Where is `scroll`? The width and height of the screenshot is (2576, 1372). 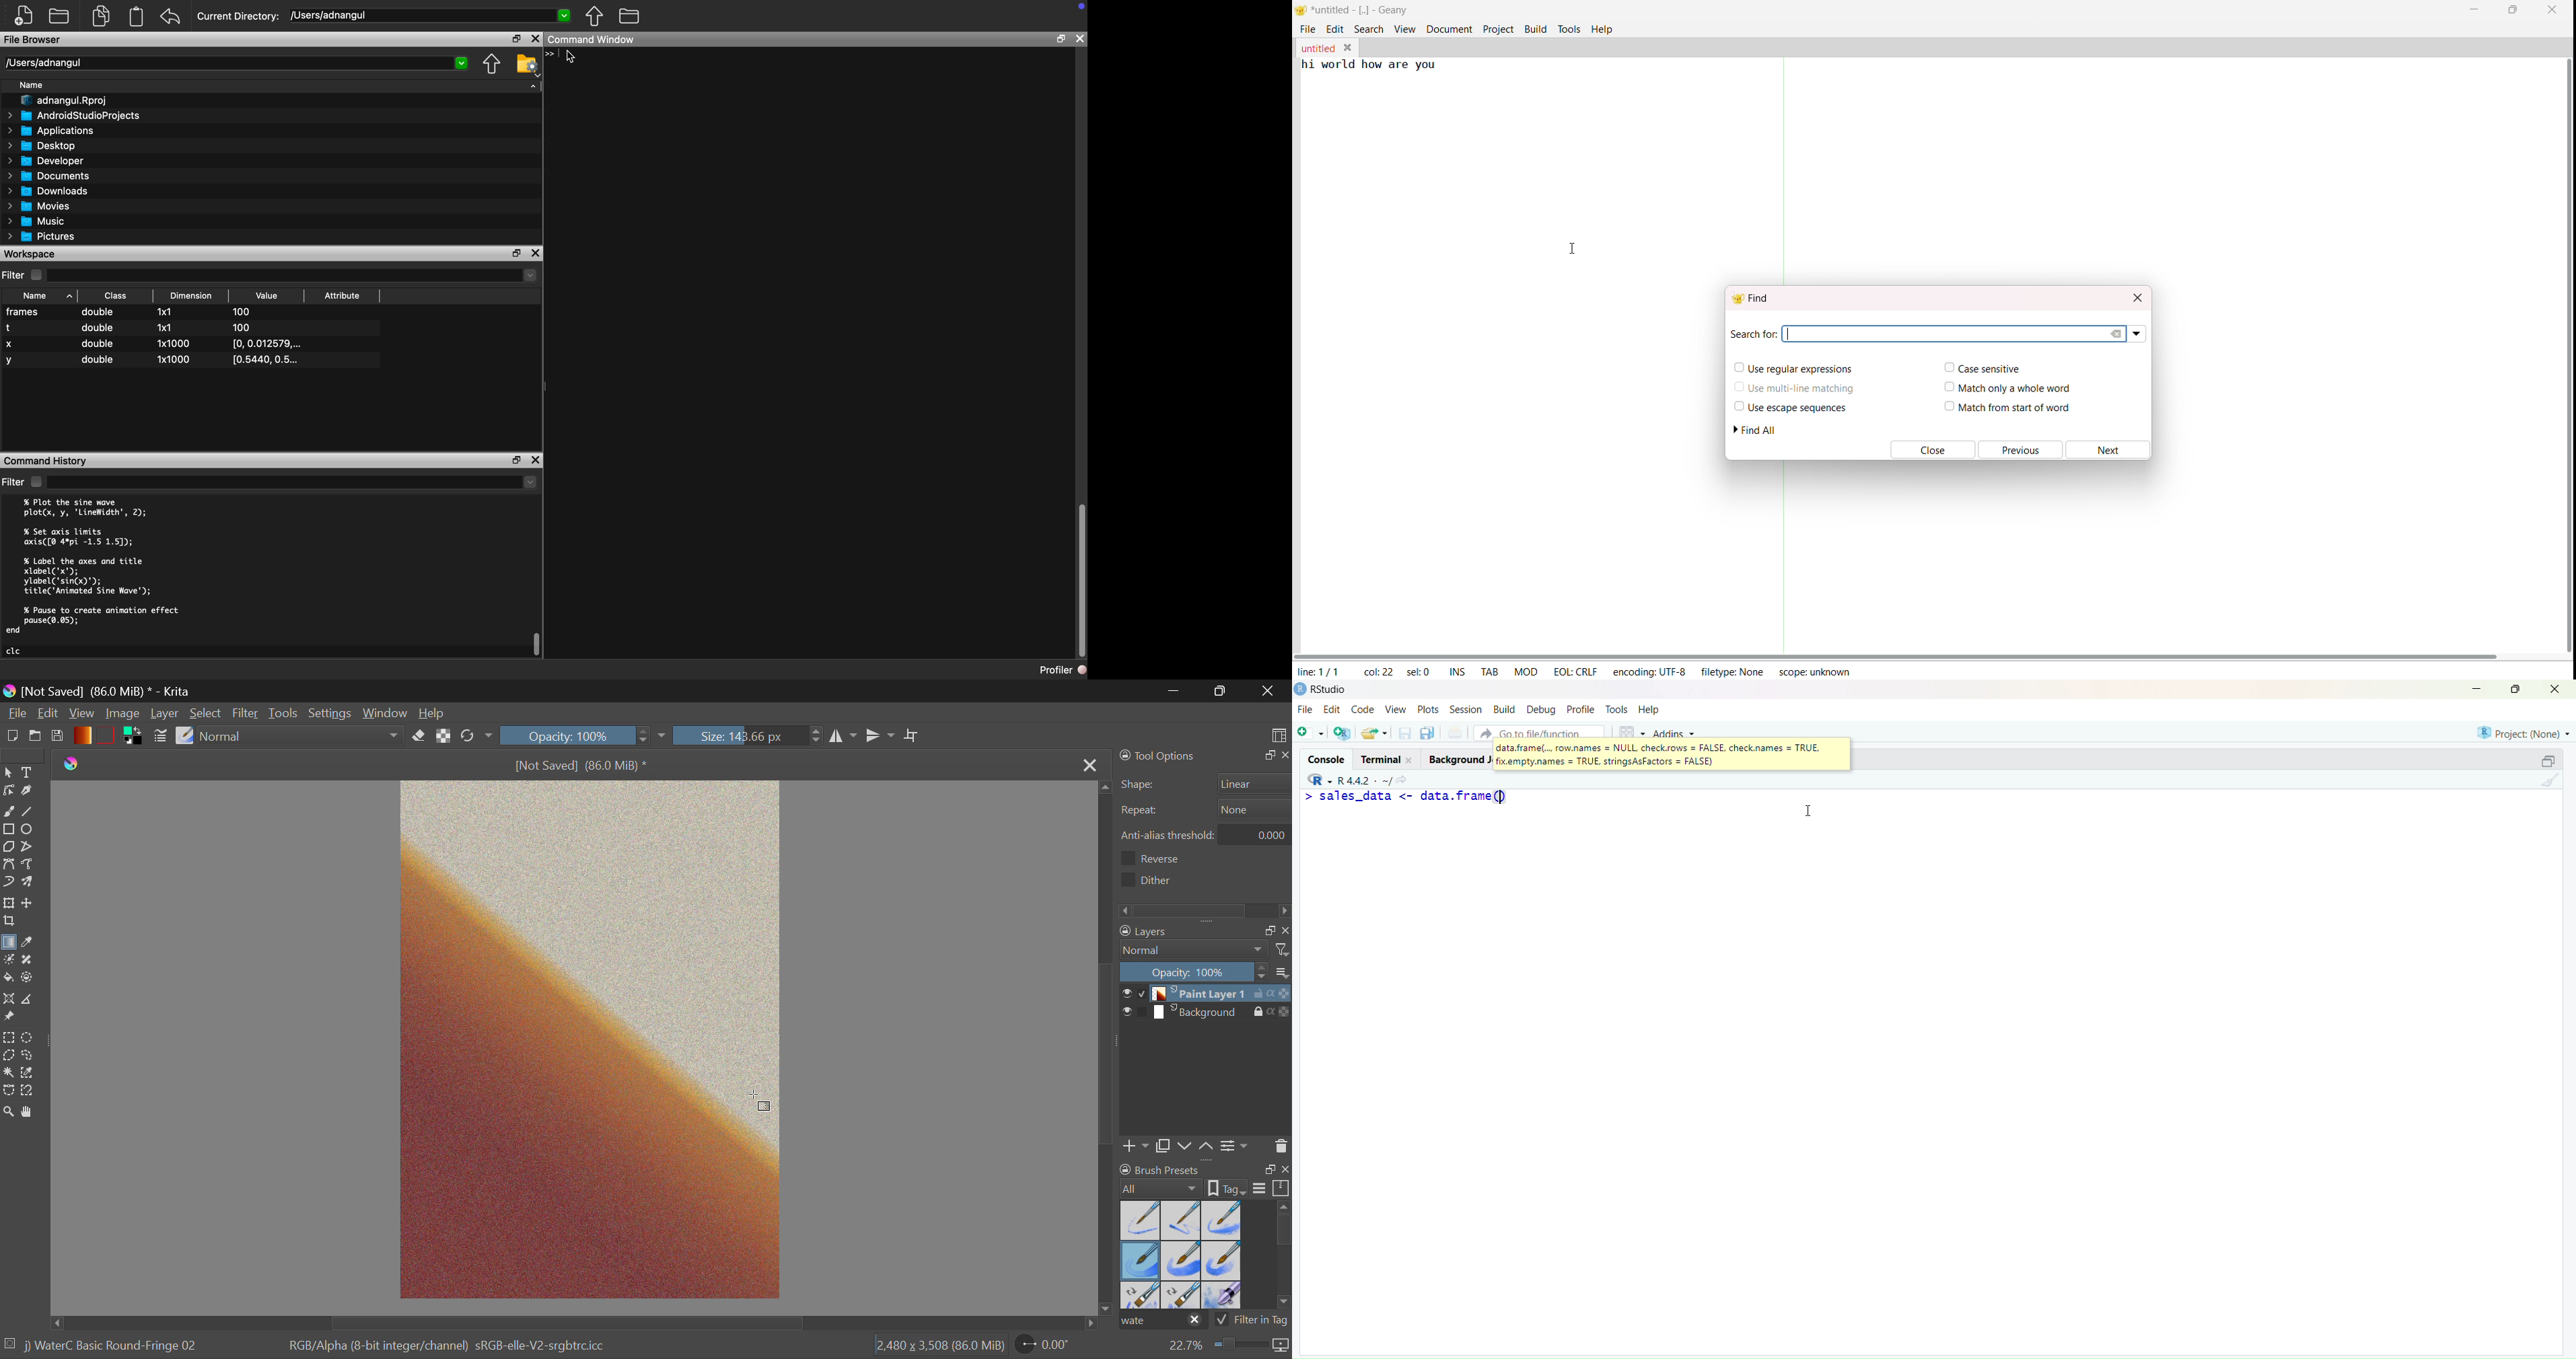 scroll is located at coordinates (537, 644).